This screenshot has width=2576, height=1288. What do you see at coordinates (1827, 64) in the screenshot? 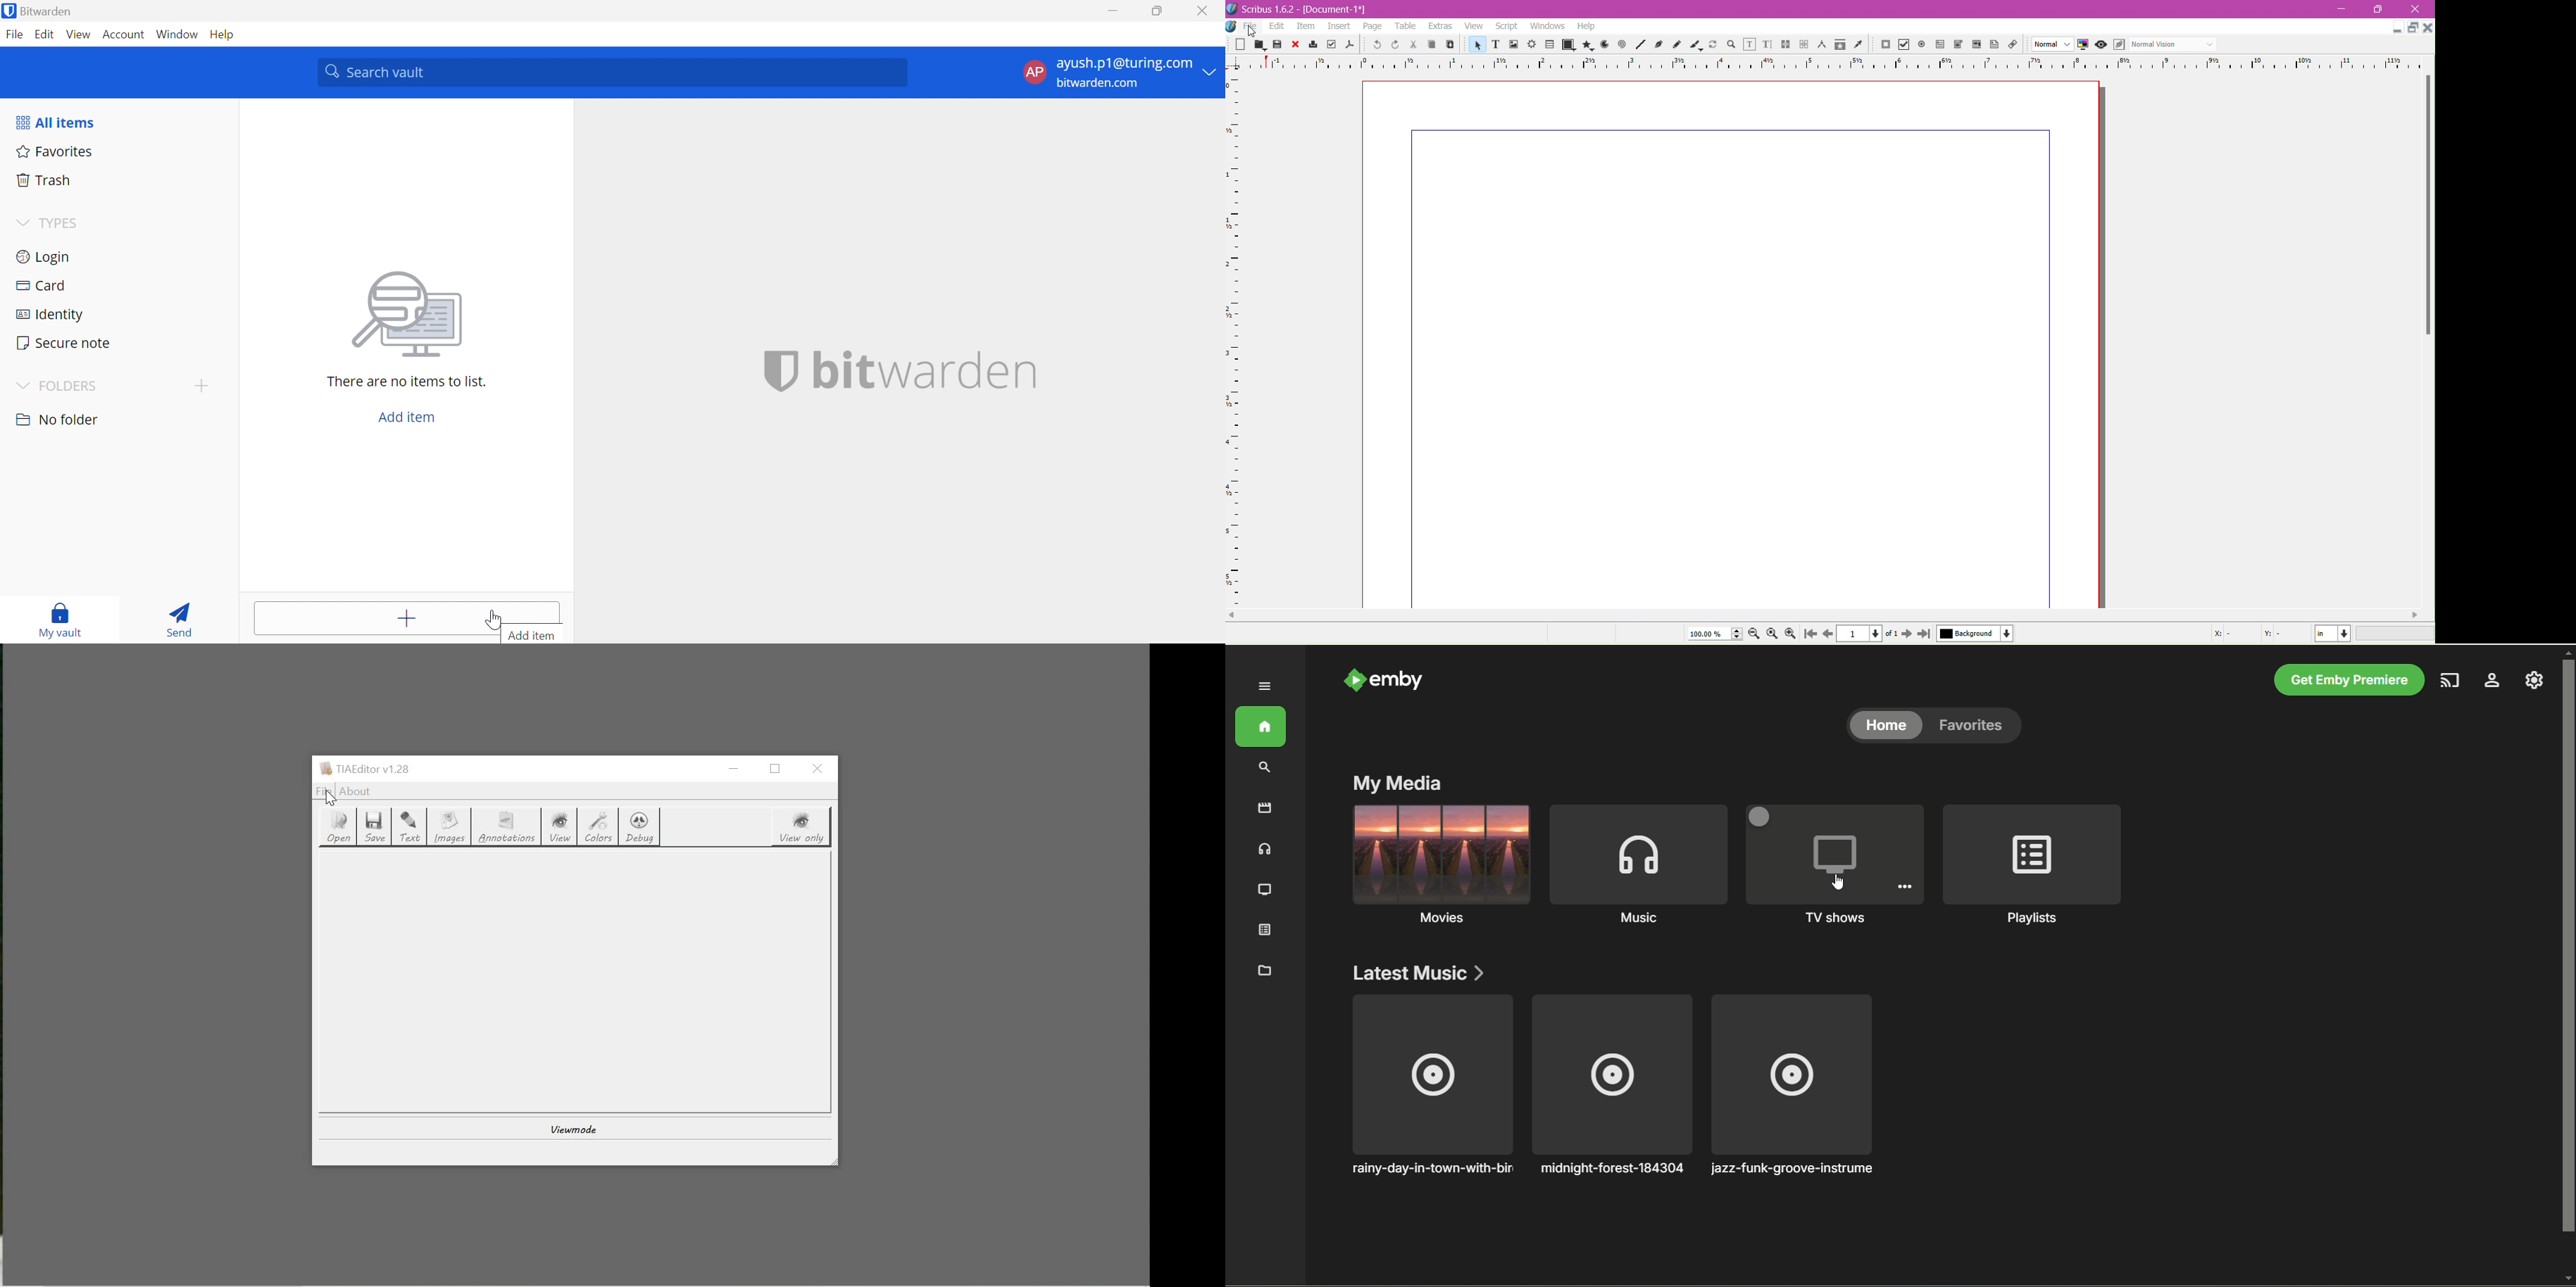
I see `measuring scale` at bounding box center [1827, 64].